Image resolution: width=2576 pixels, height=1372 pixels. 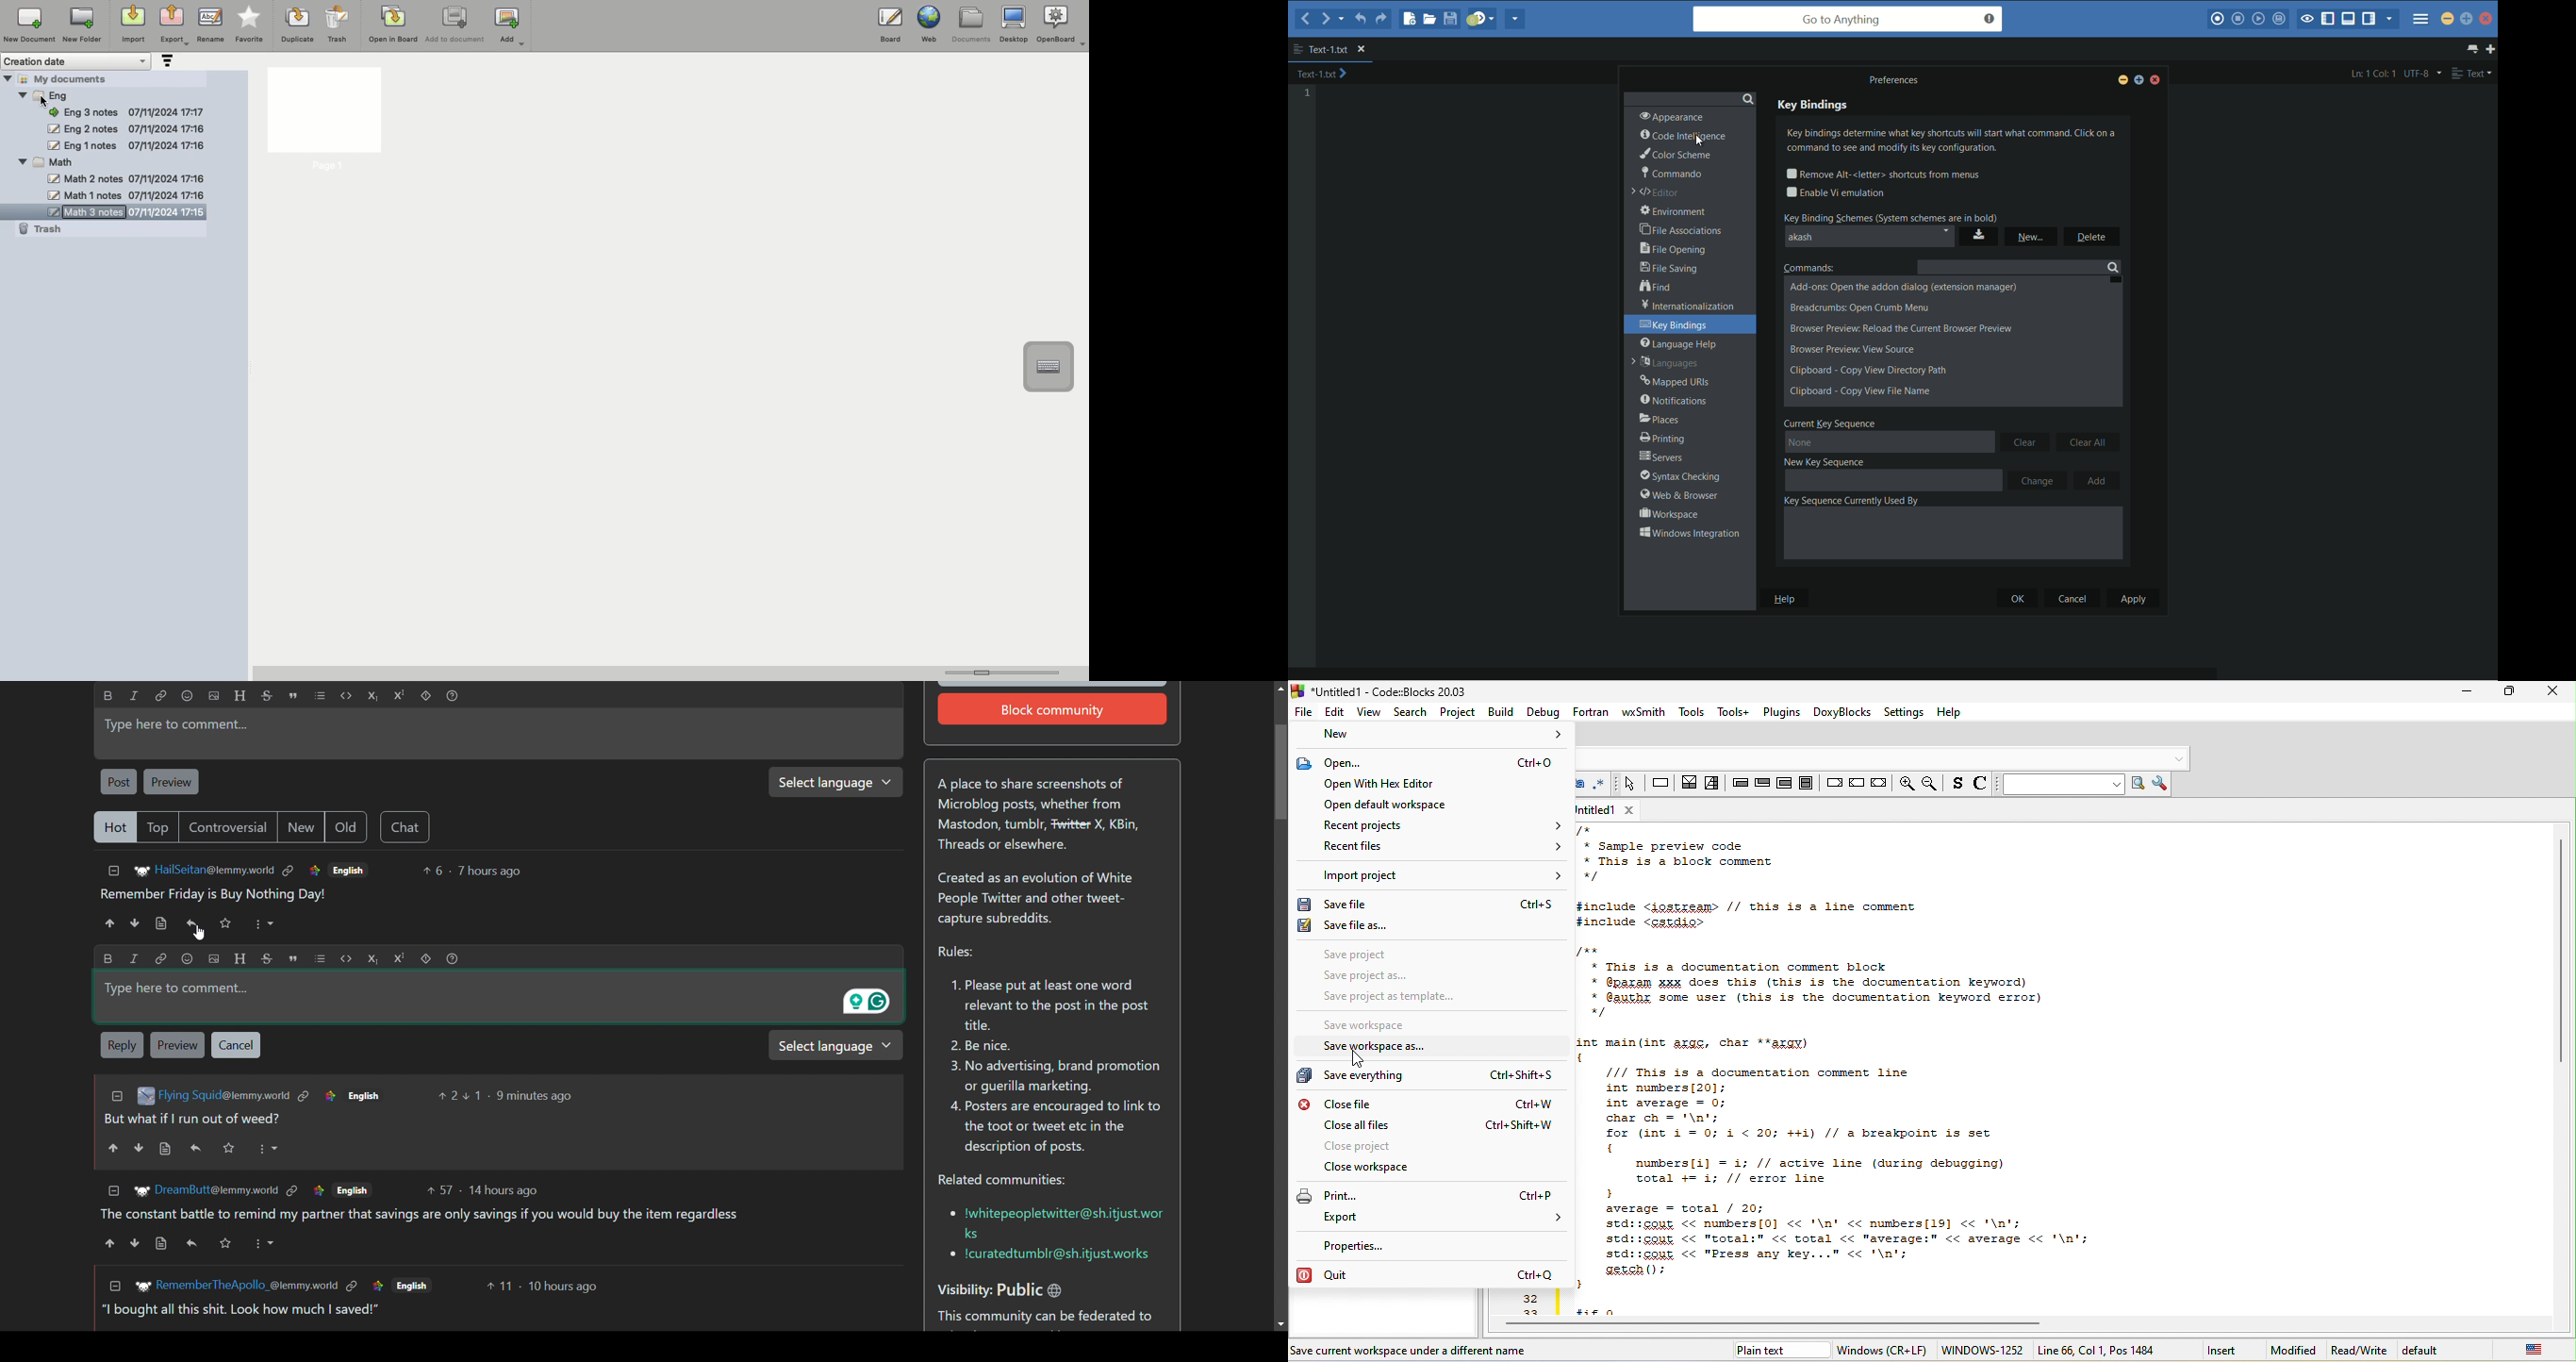 What do you see at coordinates (571, 1289) in the screenshot?
I see `time of posting` at bounding box center [571, 1289].